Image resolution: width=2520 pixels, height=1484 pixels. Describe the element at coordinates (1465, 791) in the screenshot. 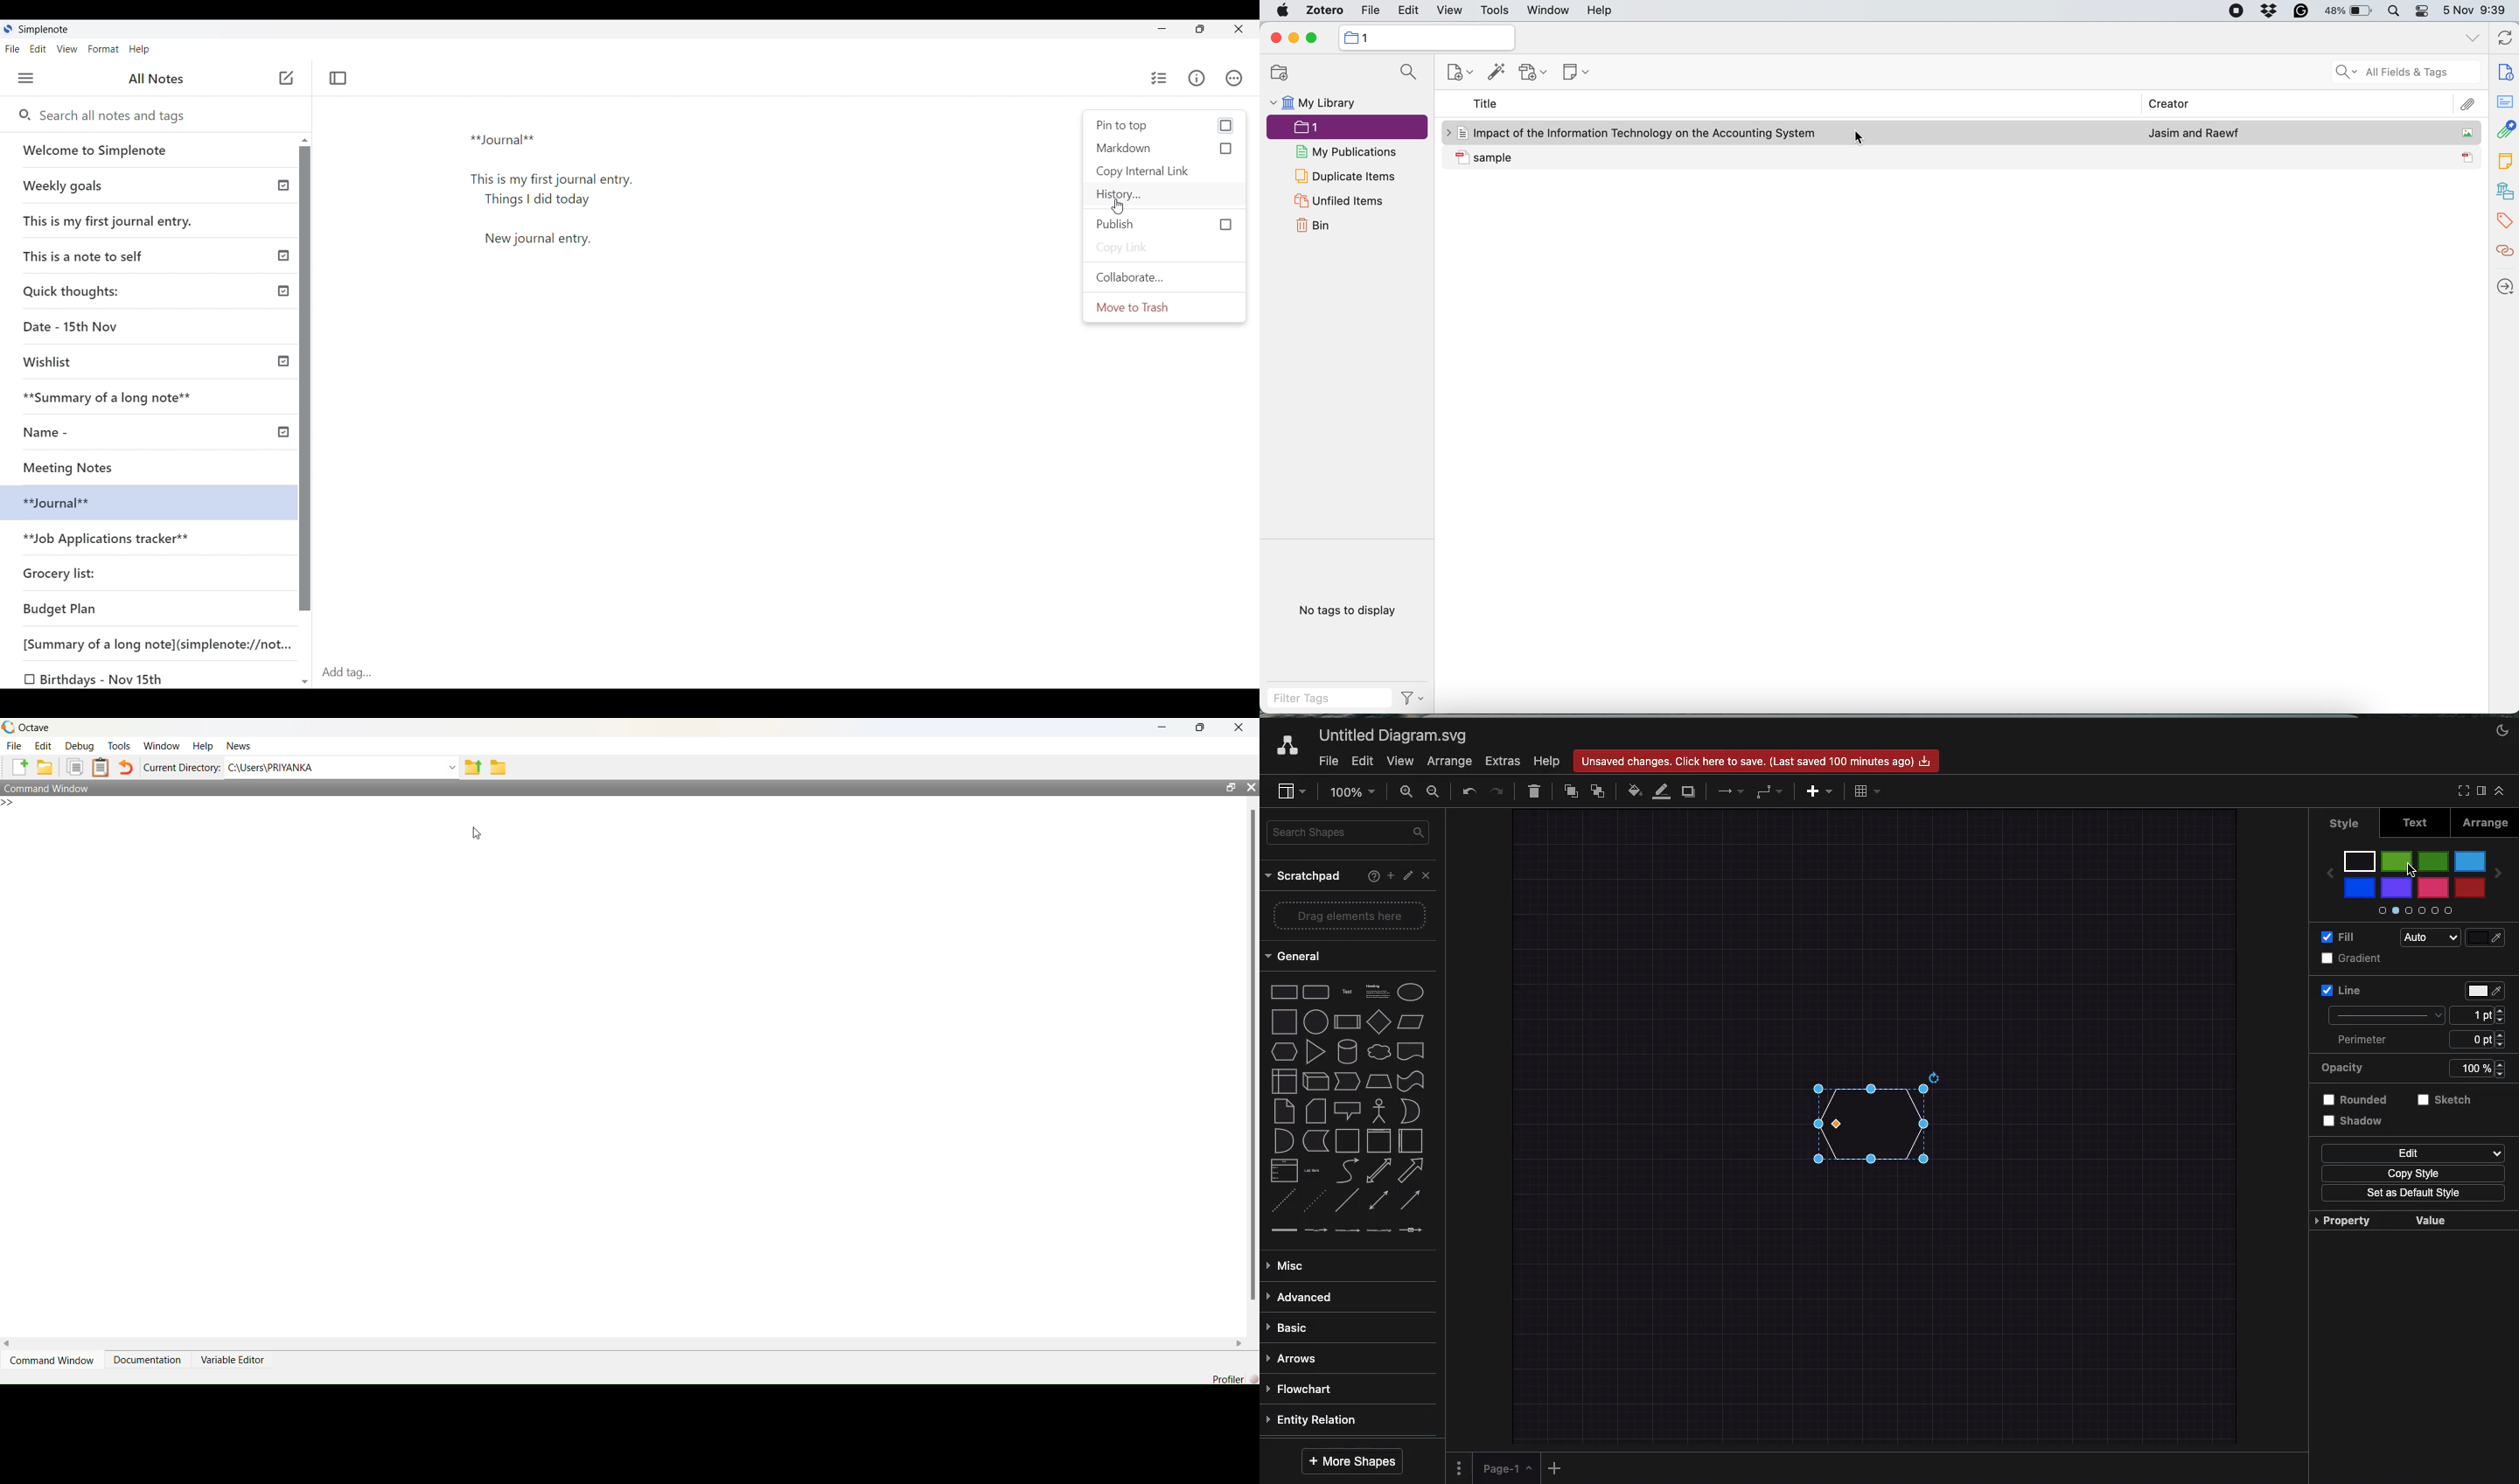

I see `Undo` at that location.